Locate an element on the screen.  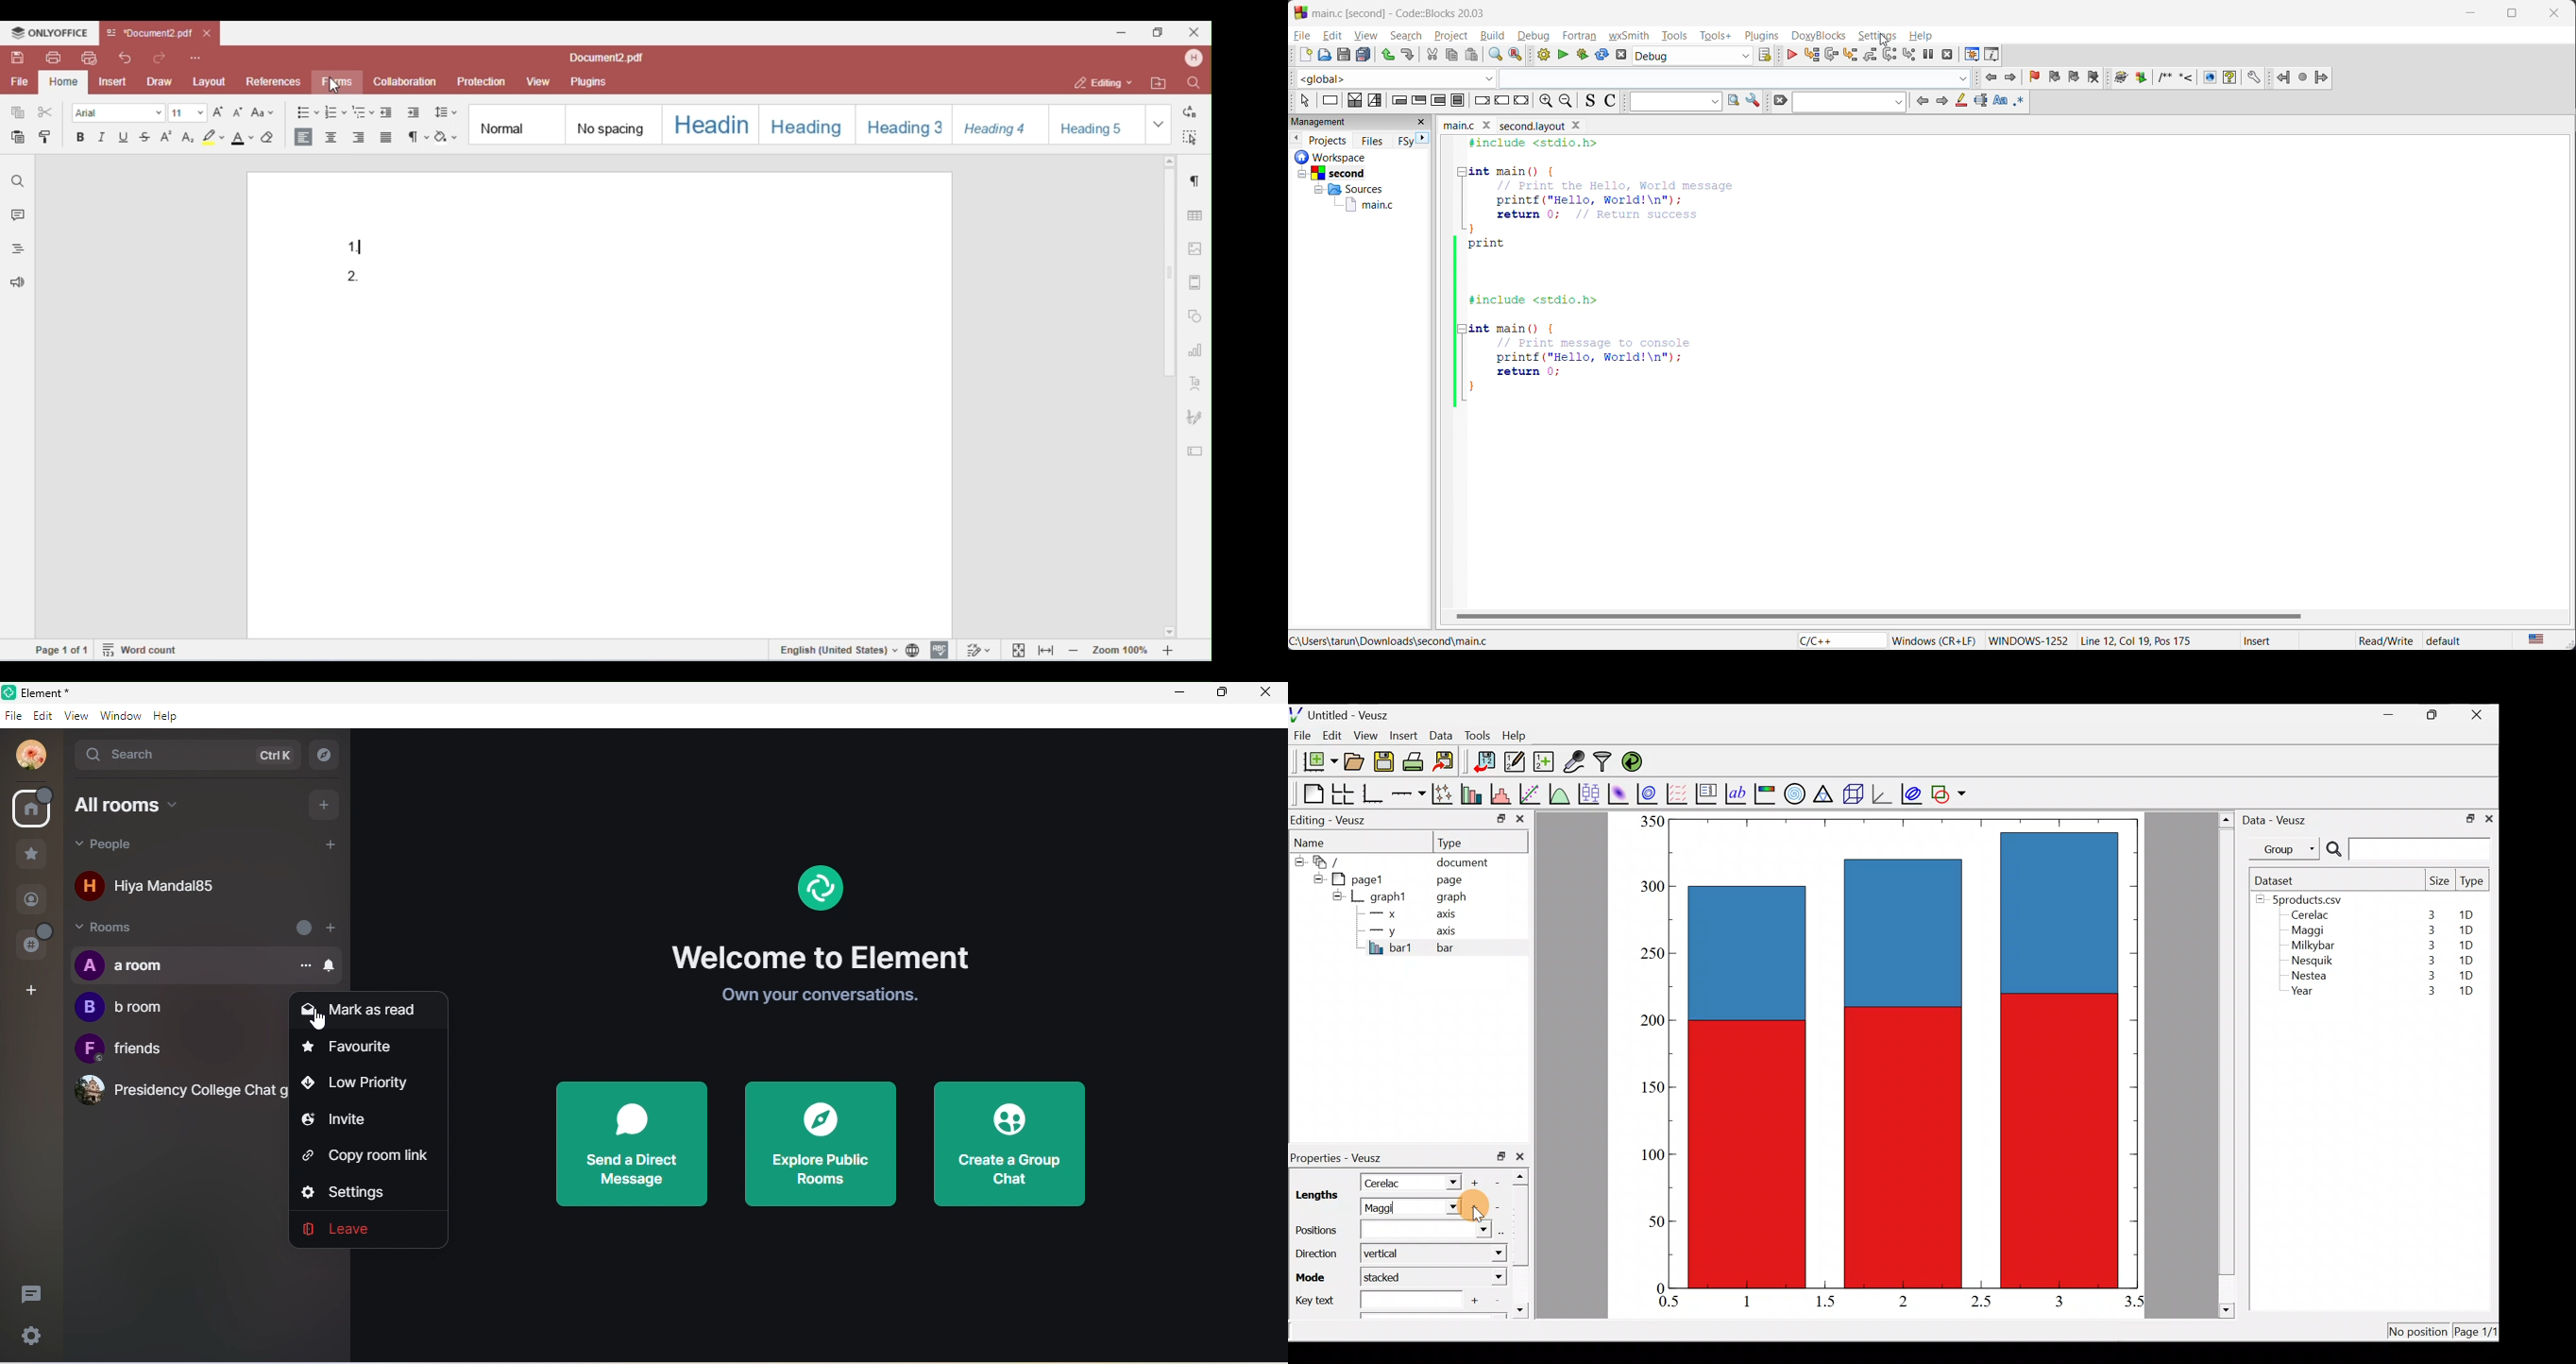
bar chart inserted is located at coordinates (1905, 1052).